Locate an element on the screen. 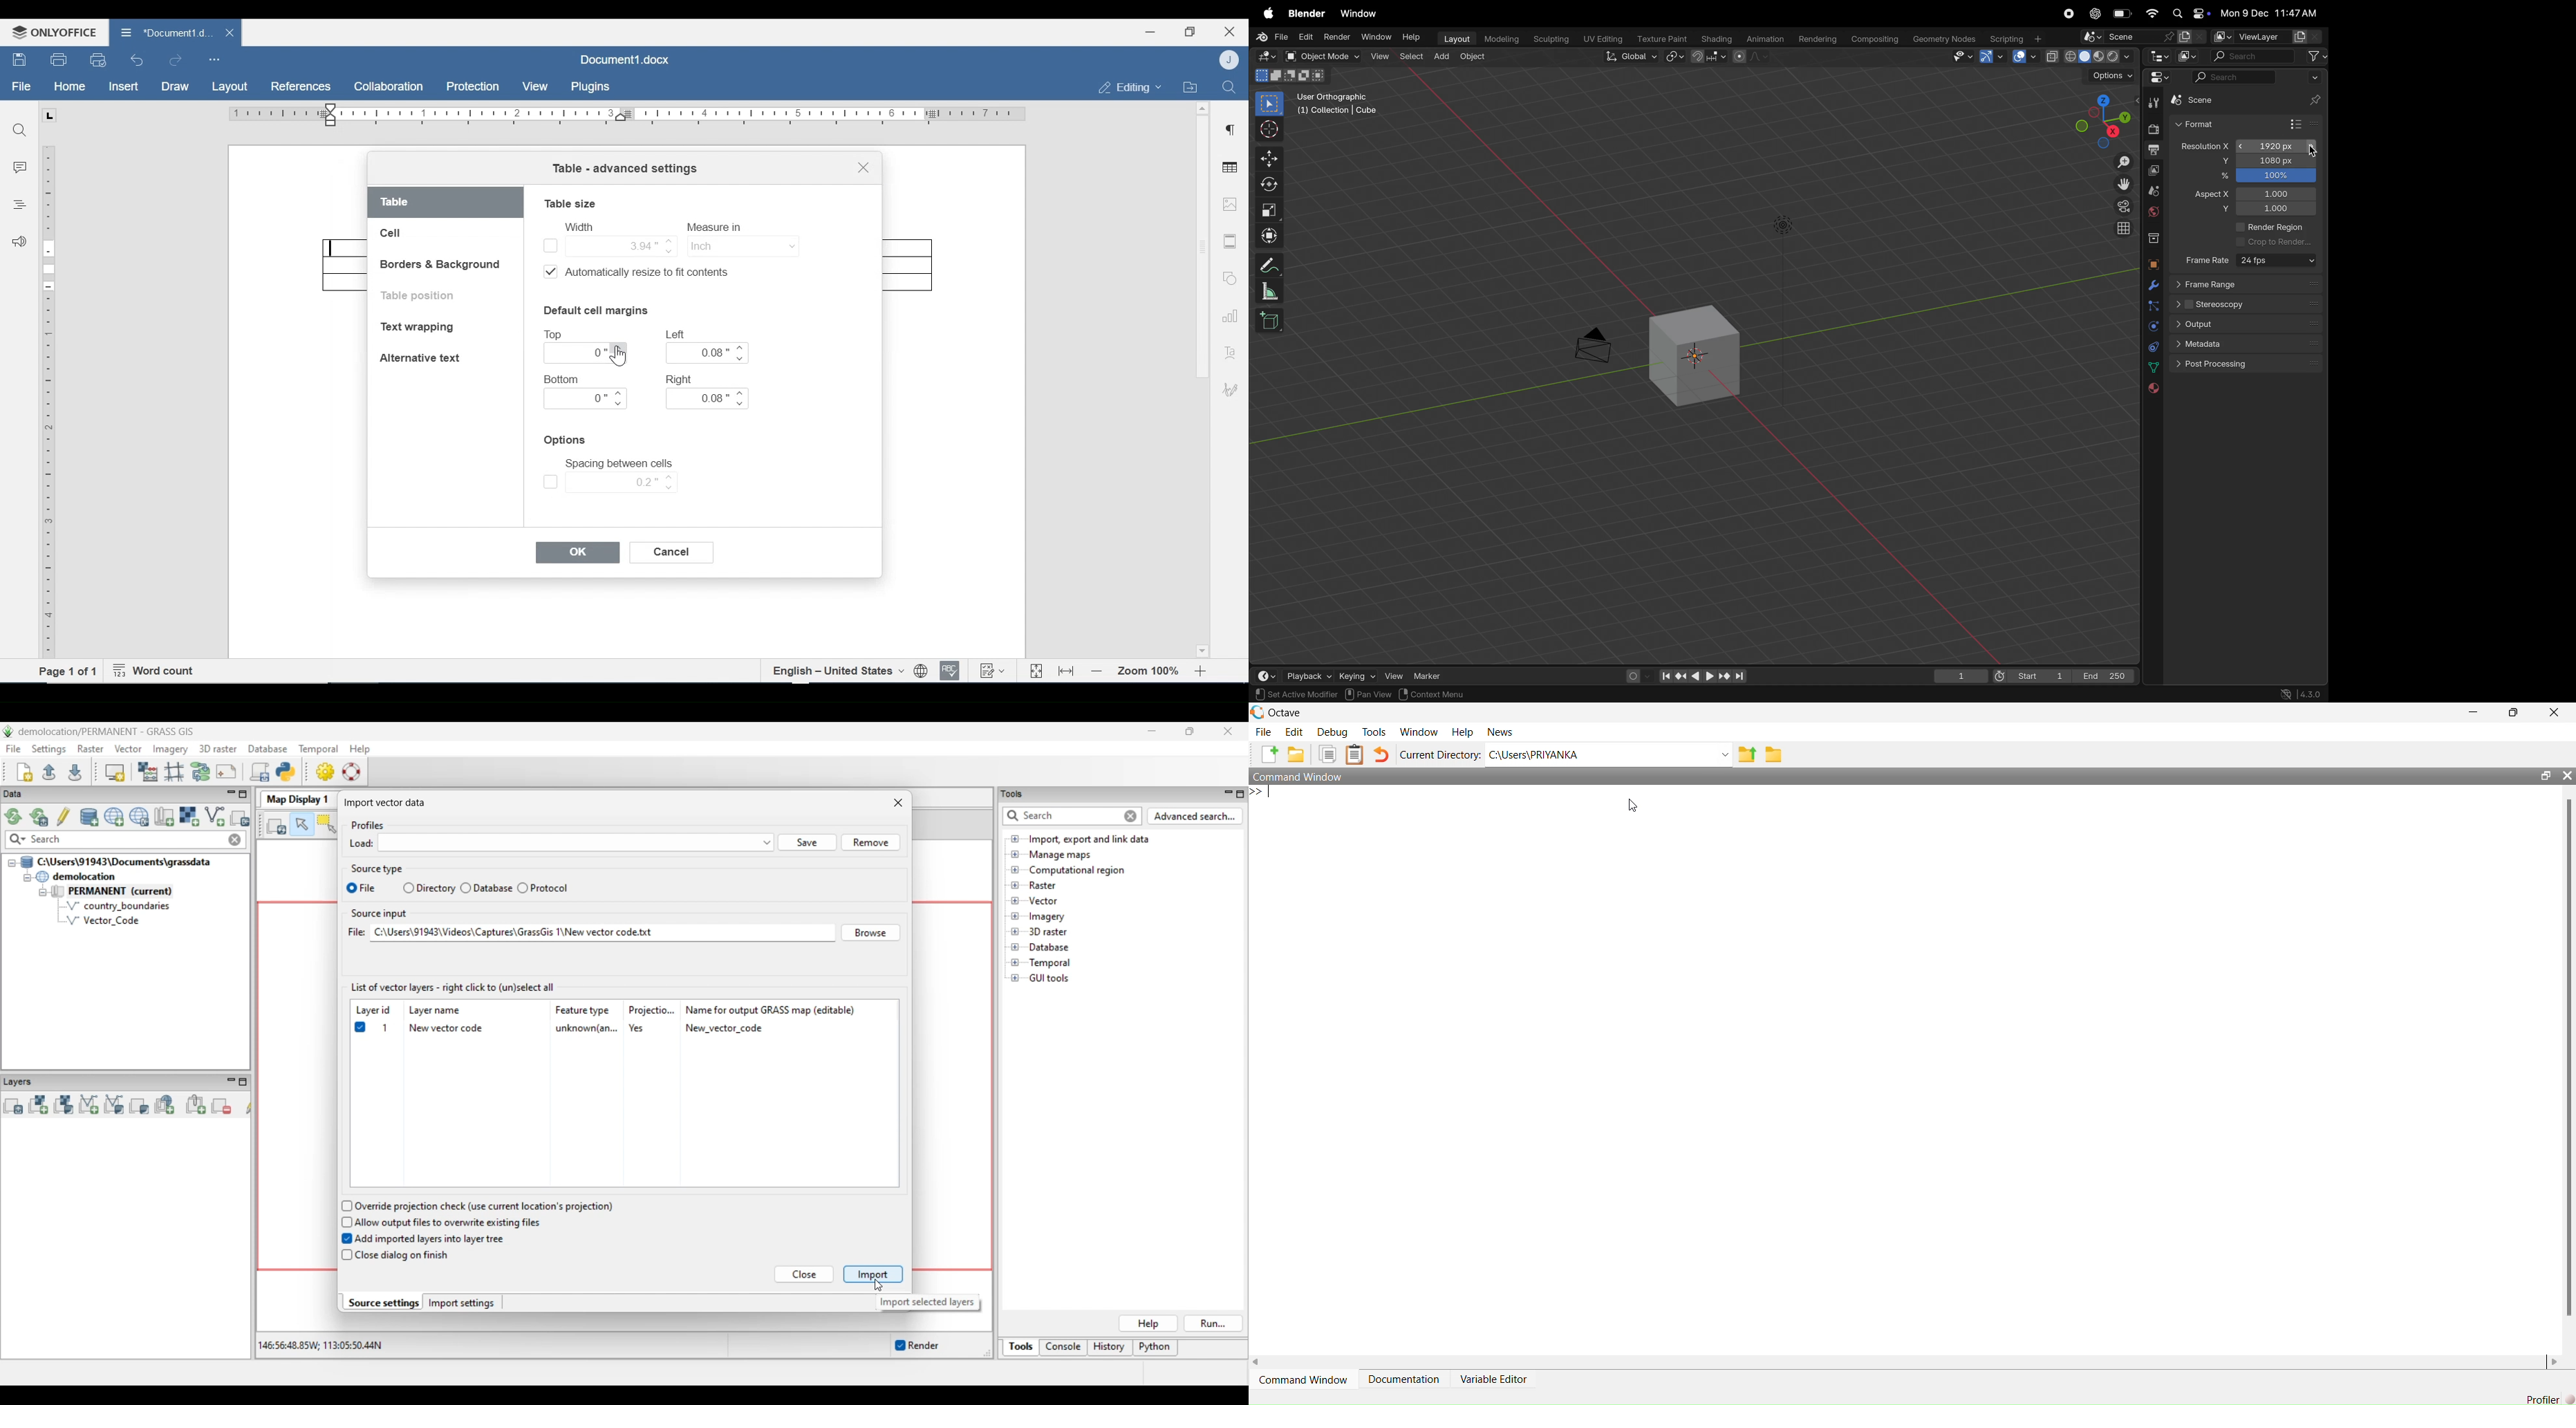 The height and width of the screenshot is (1428, 2576). User is located at coordinates (1231, 59).